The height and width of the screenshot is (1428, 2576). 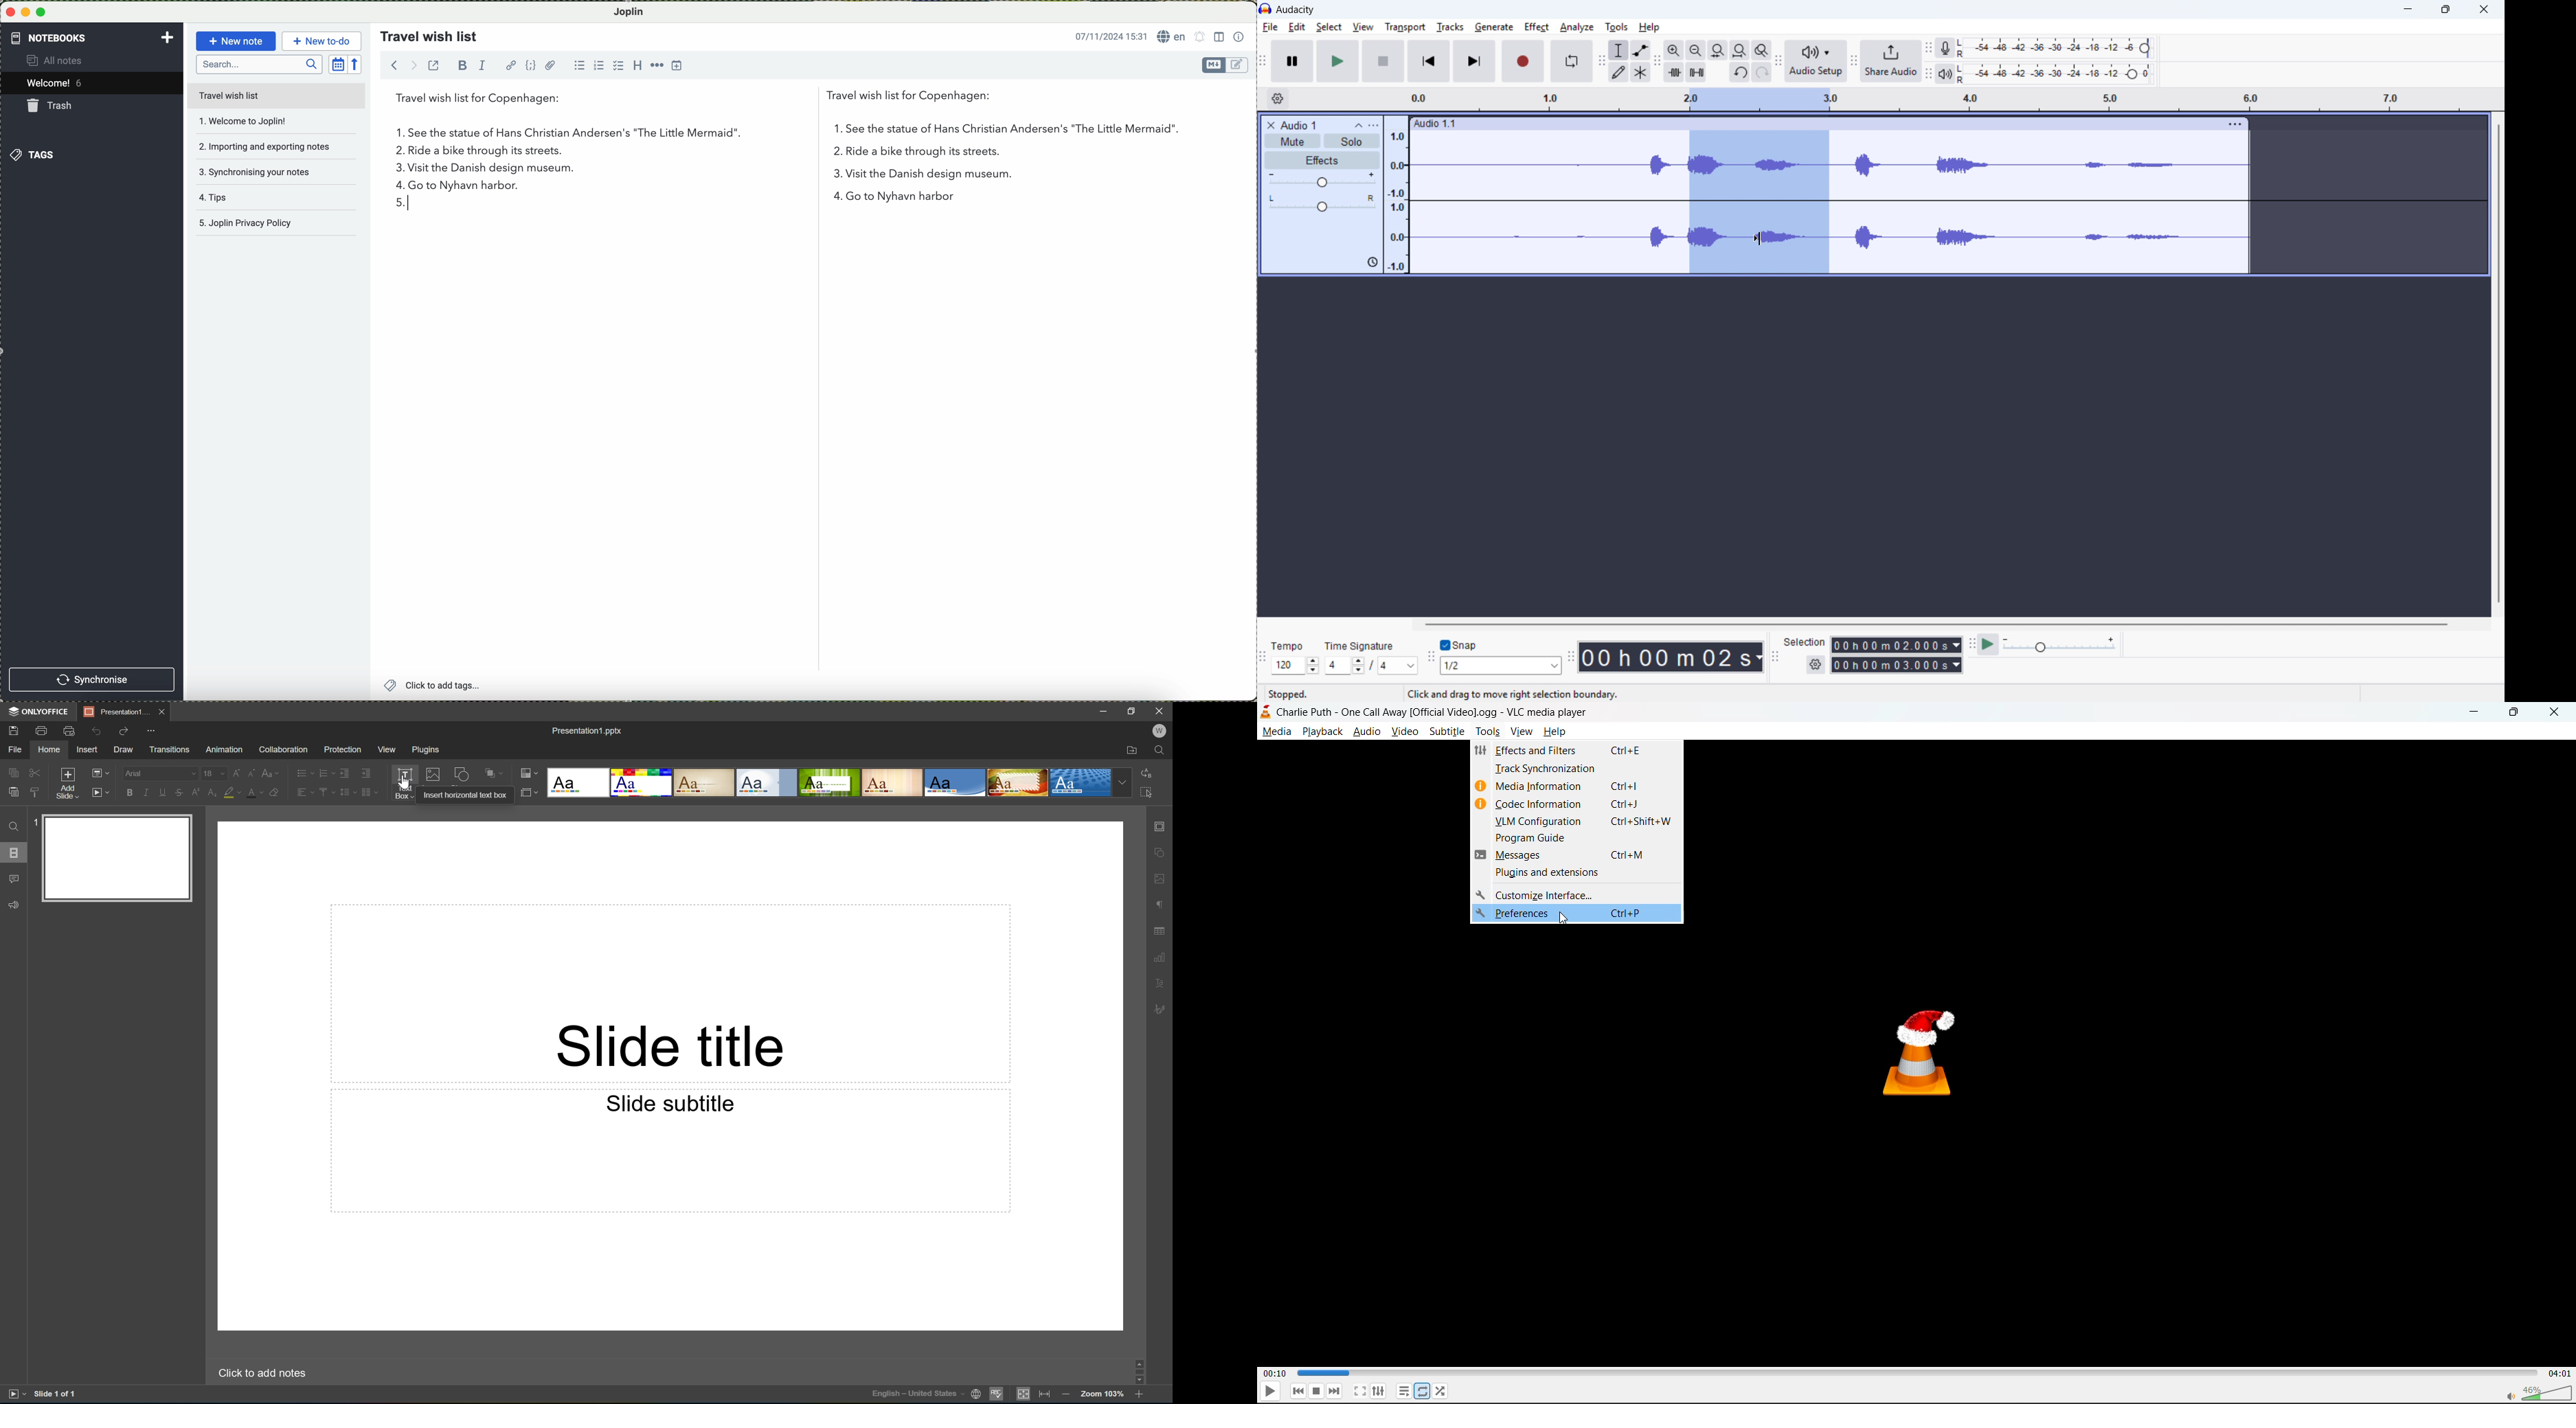 What do you see at coordinates (582, 66) in the screenshot?
I see `bulleted list` at bounding box center [582, 66].